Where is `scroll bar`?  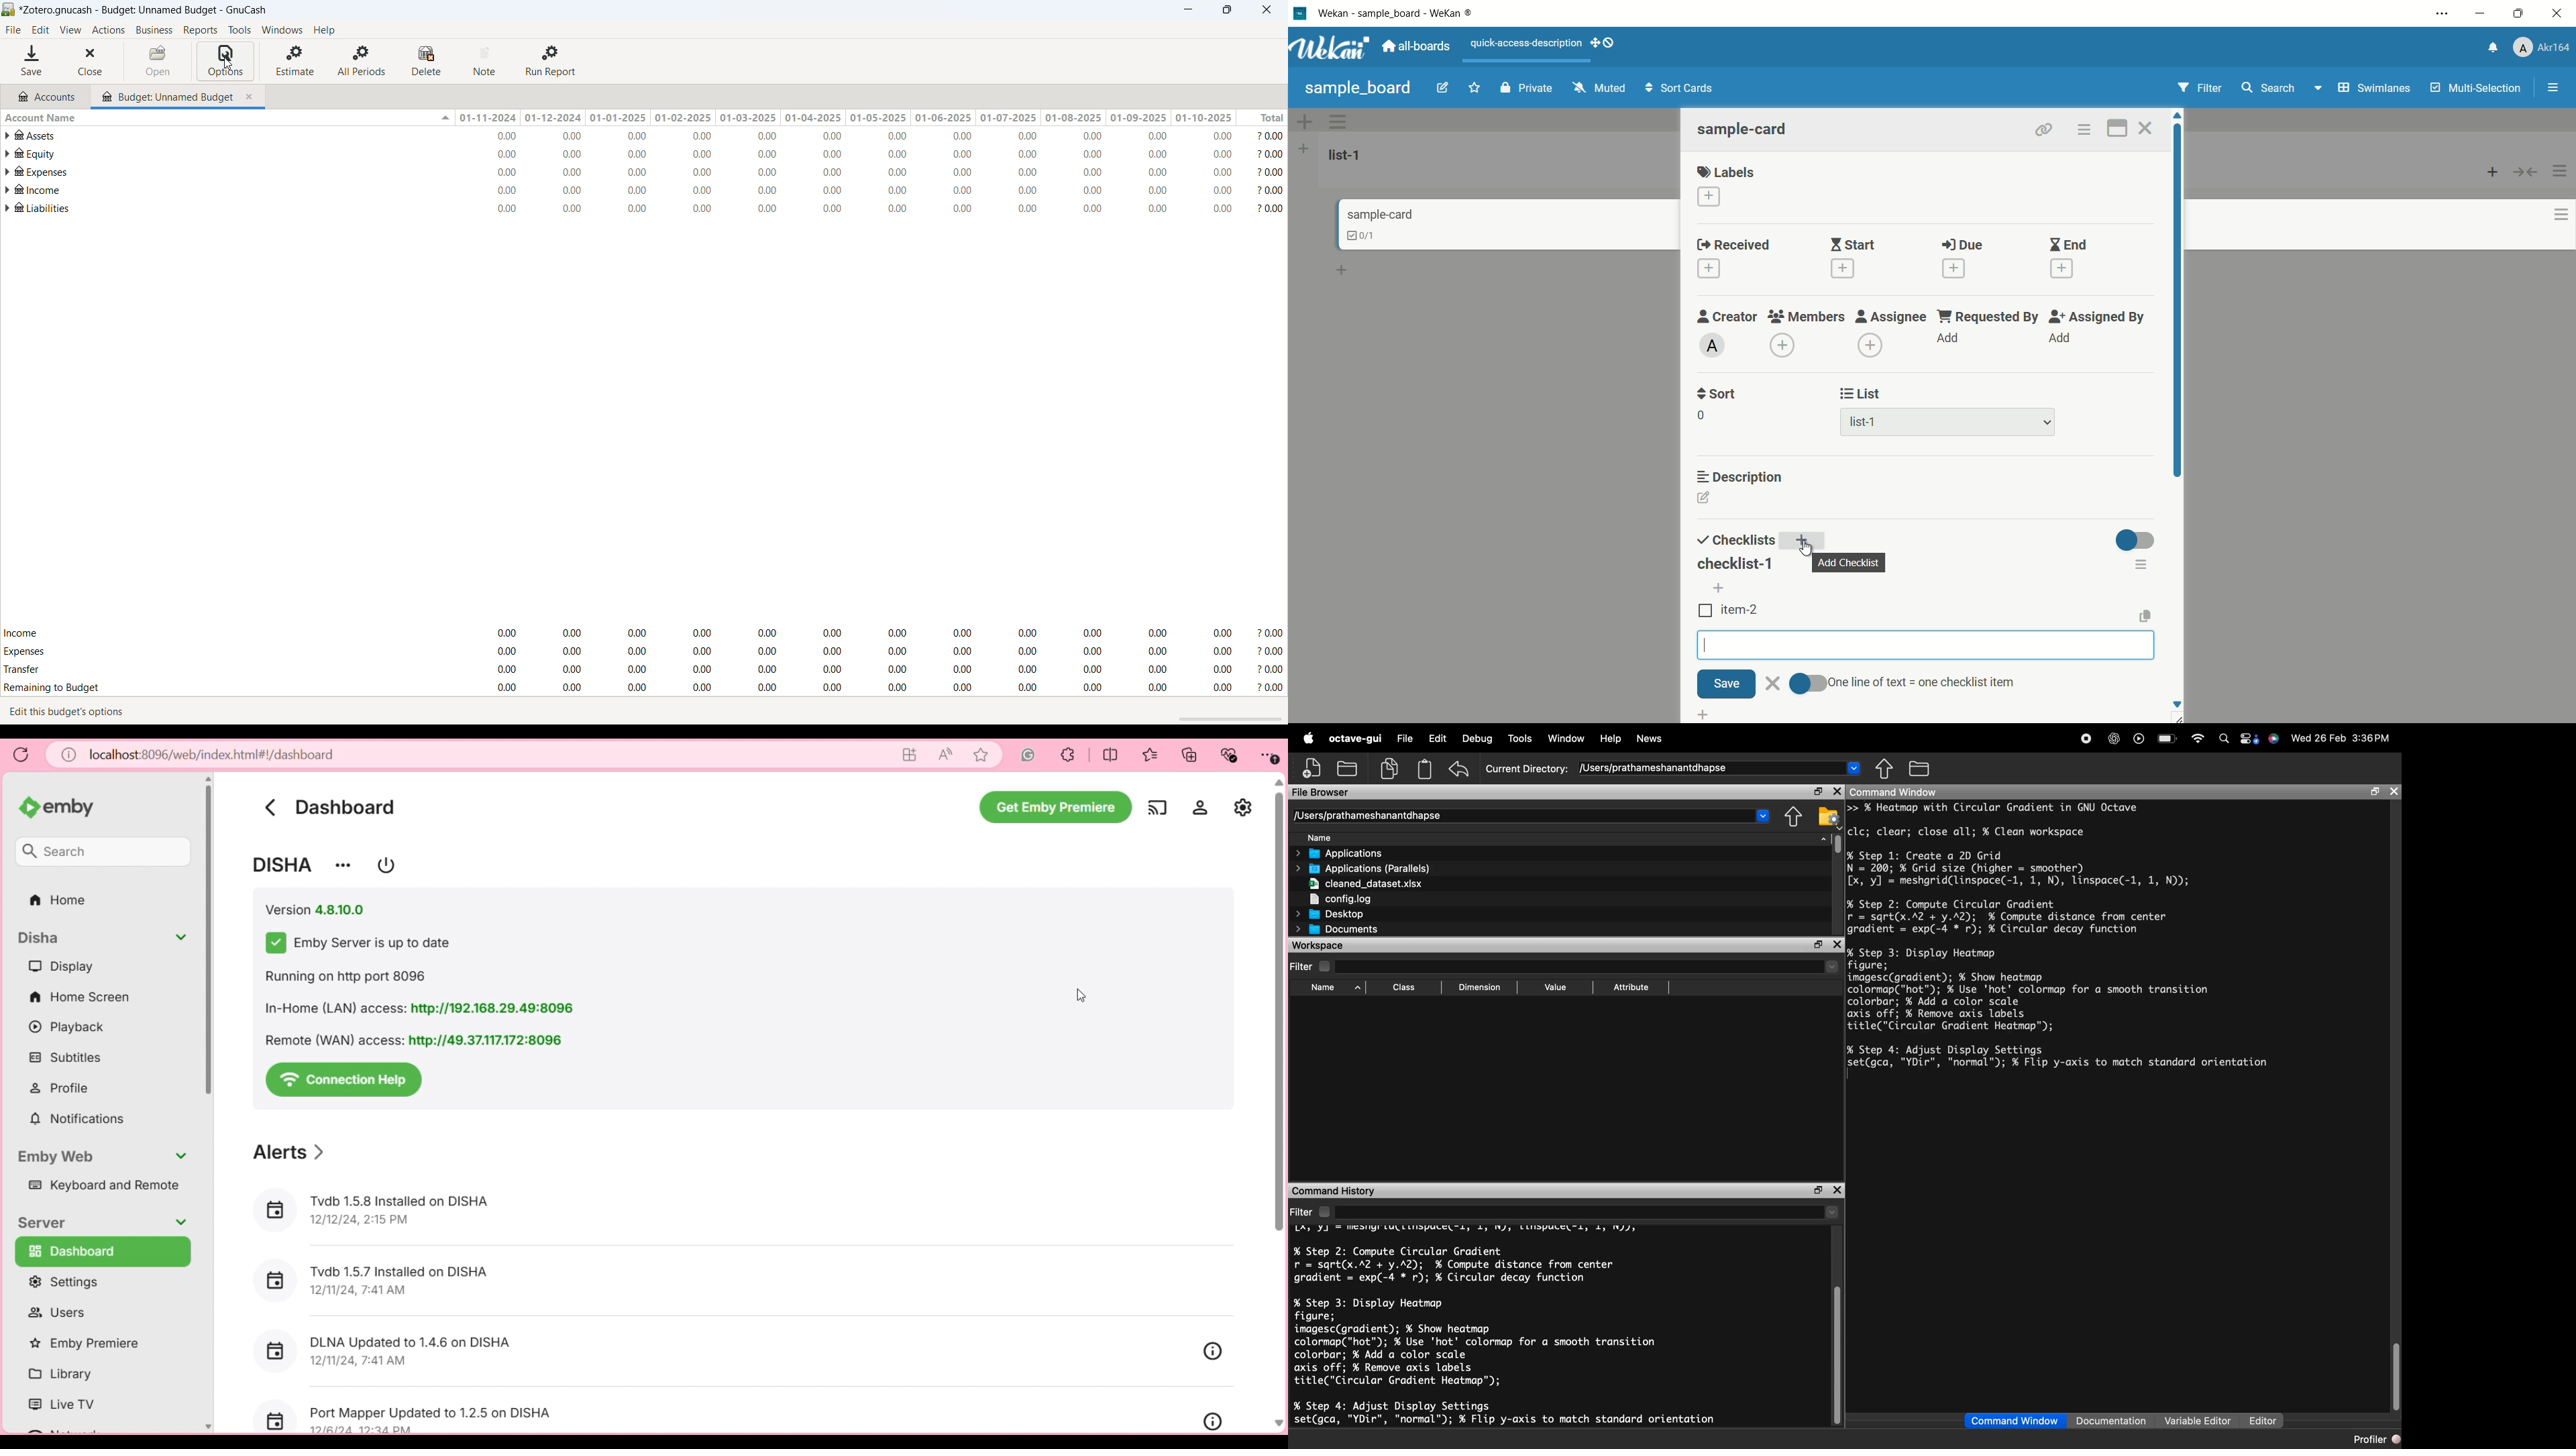
scroll bar is located at coordinates (2179, 334).